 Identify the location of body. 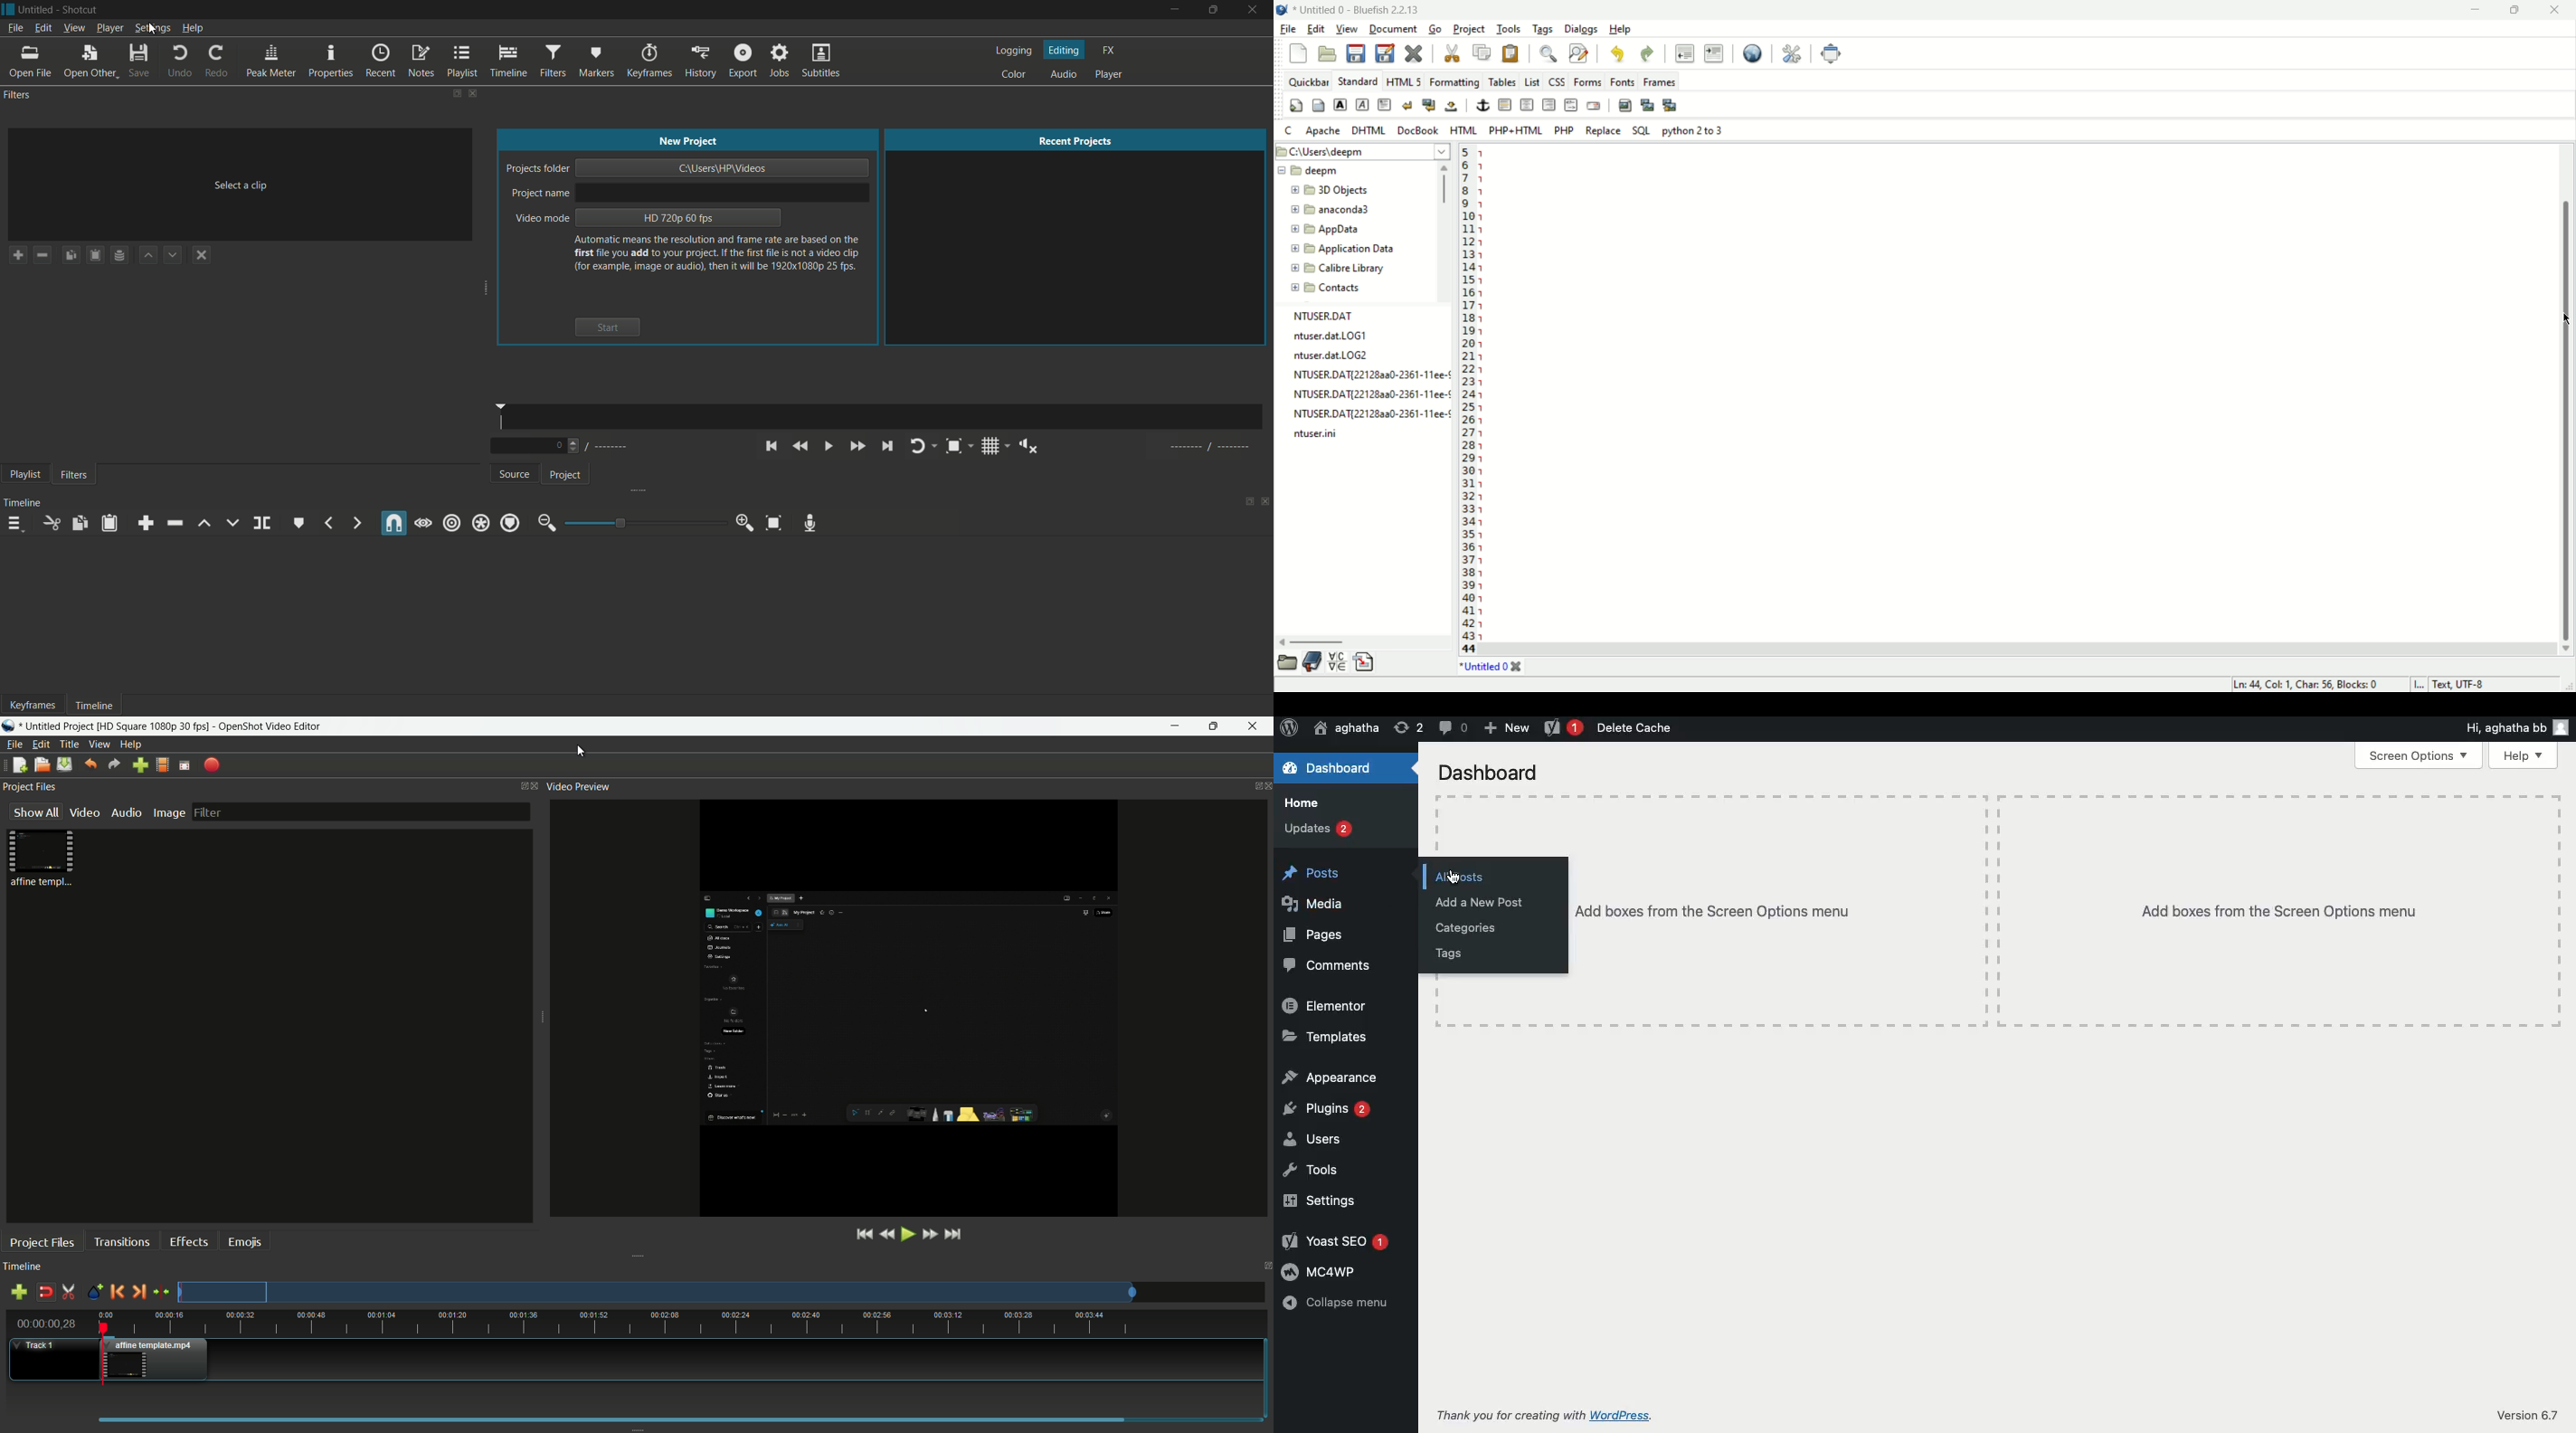
(1318, 107).